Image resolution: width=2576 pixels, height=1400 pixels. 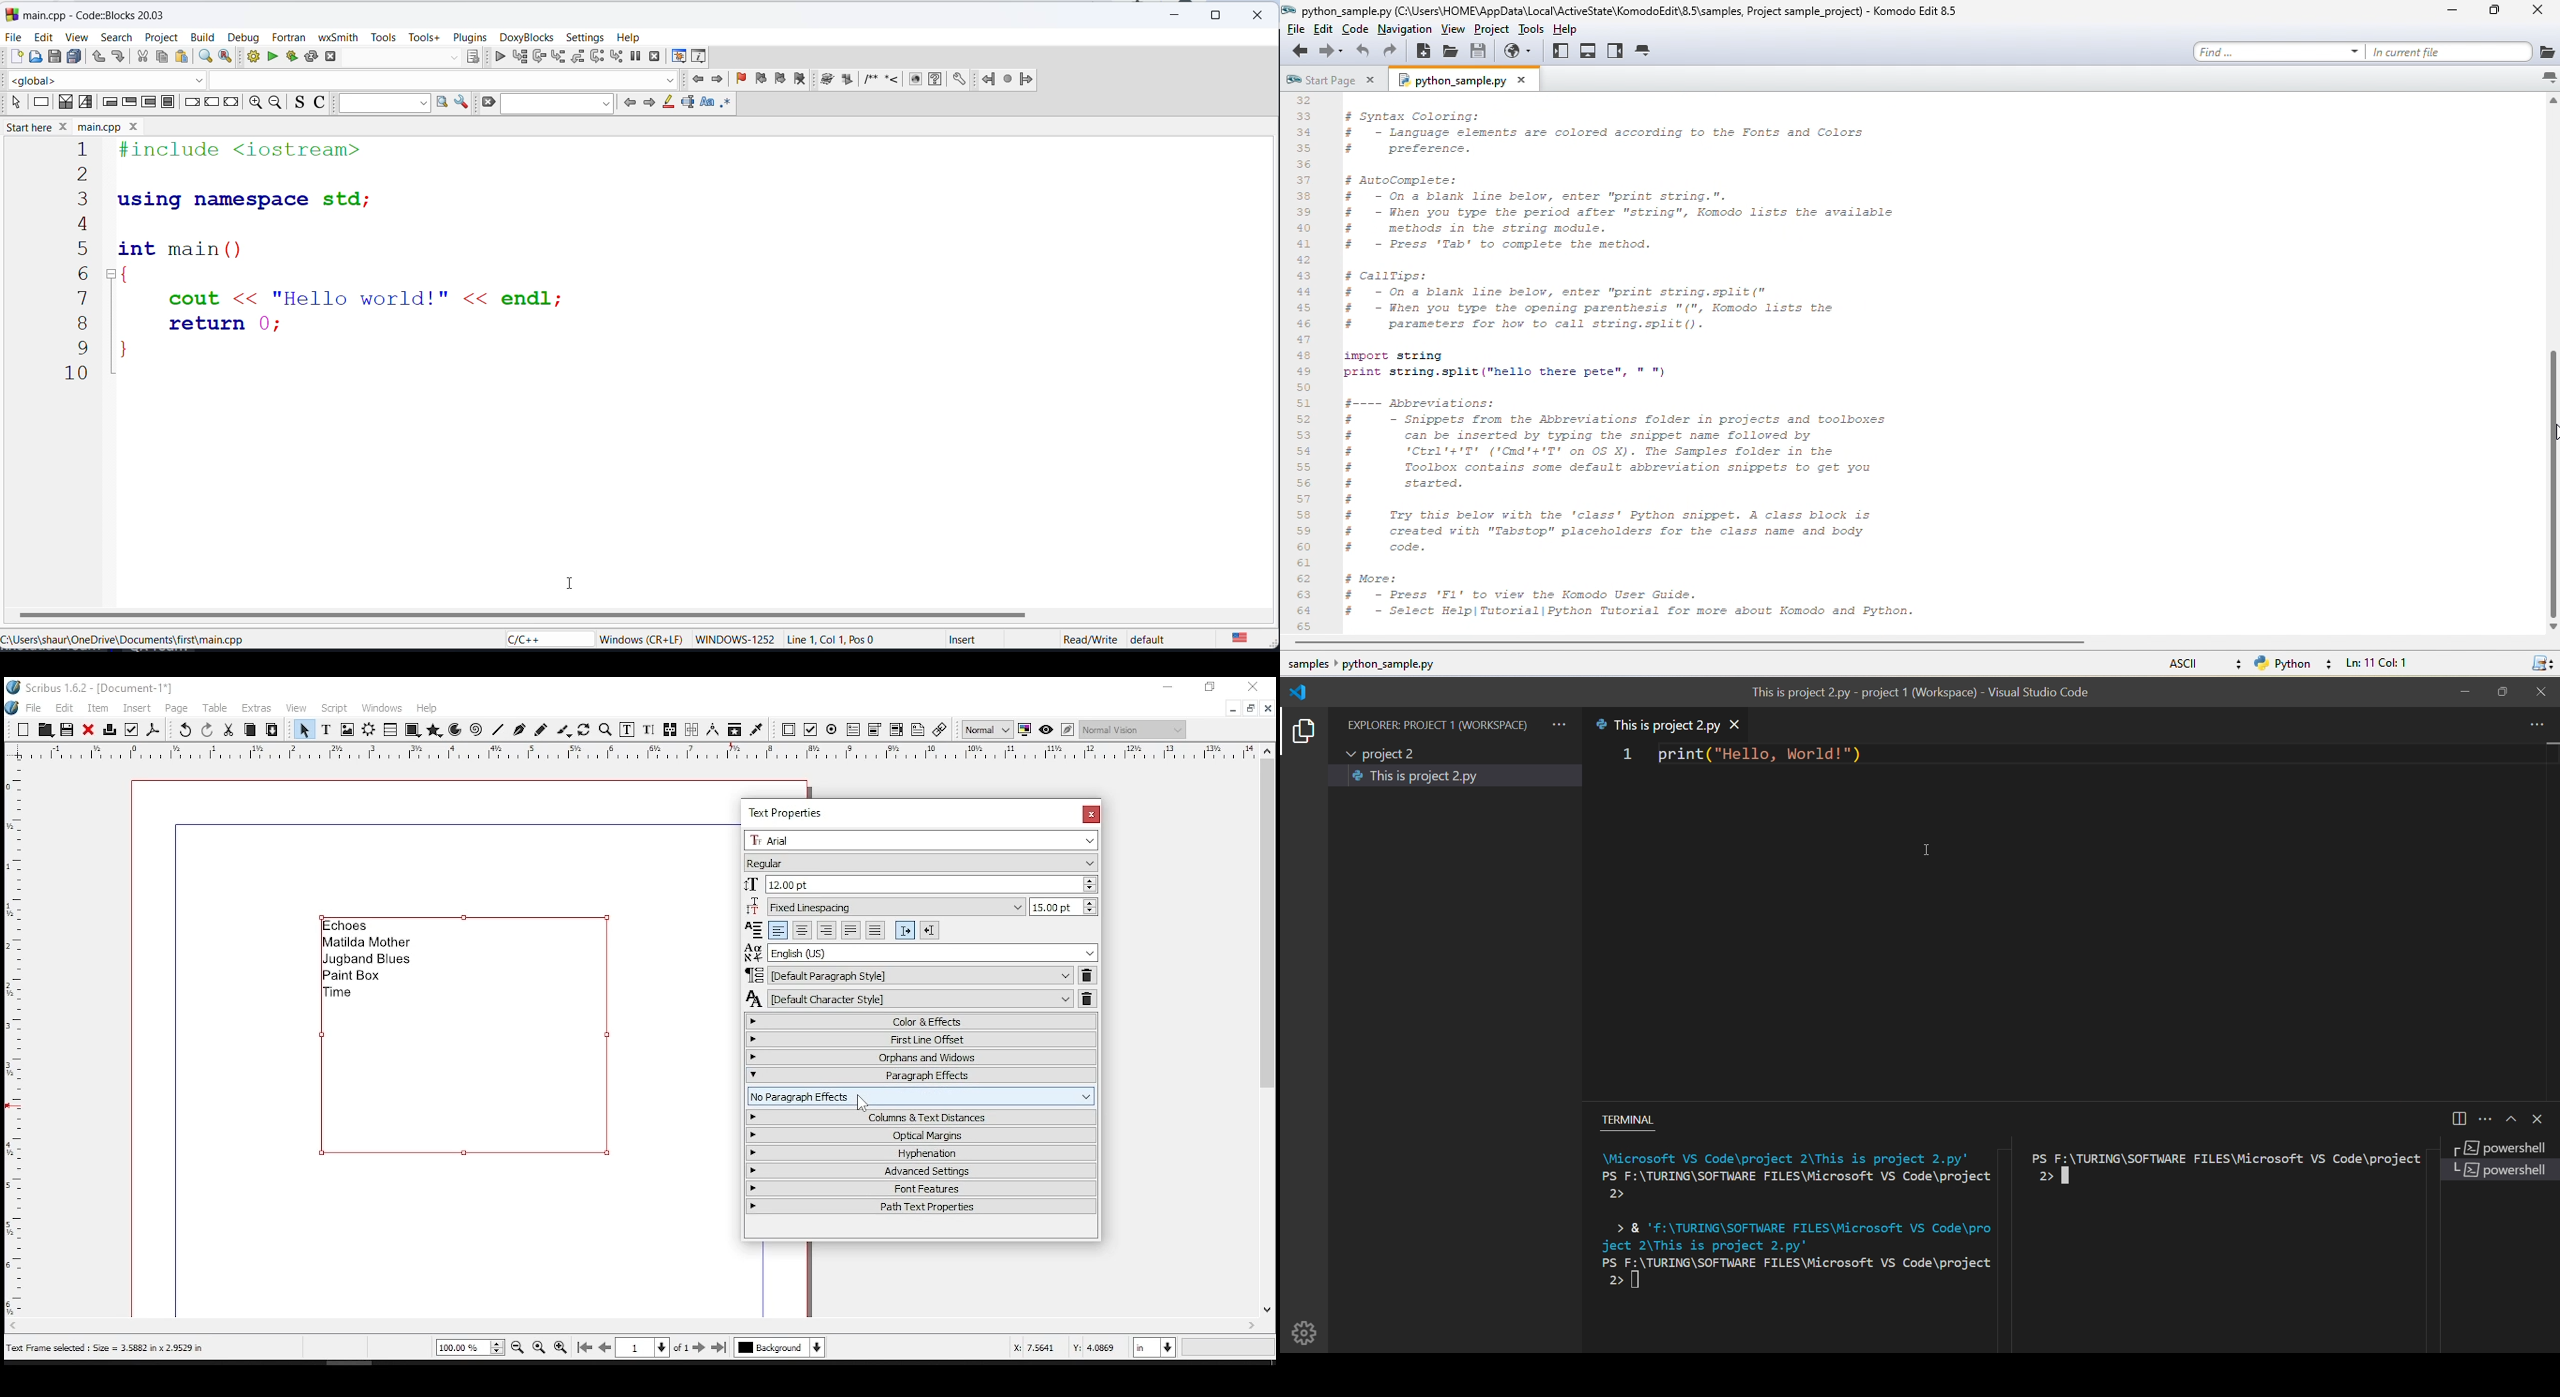 I want to click on explorer, so click(x=1302, y=732).